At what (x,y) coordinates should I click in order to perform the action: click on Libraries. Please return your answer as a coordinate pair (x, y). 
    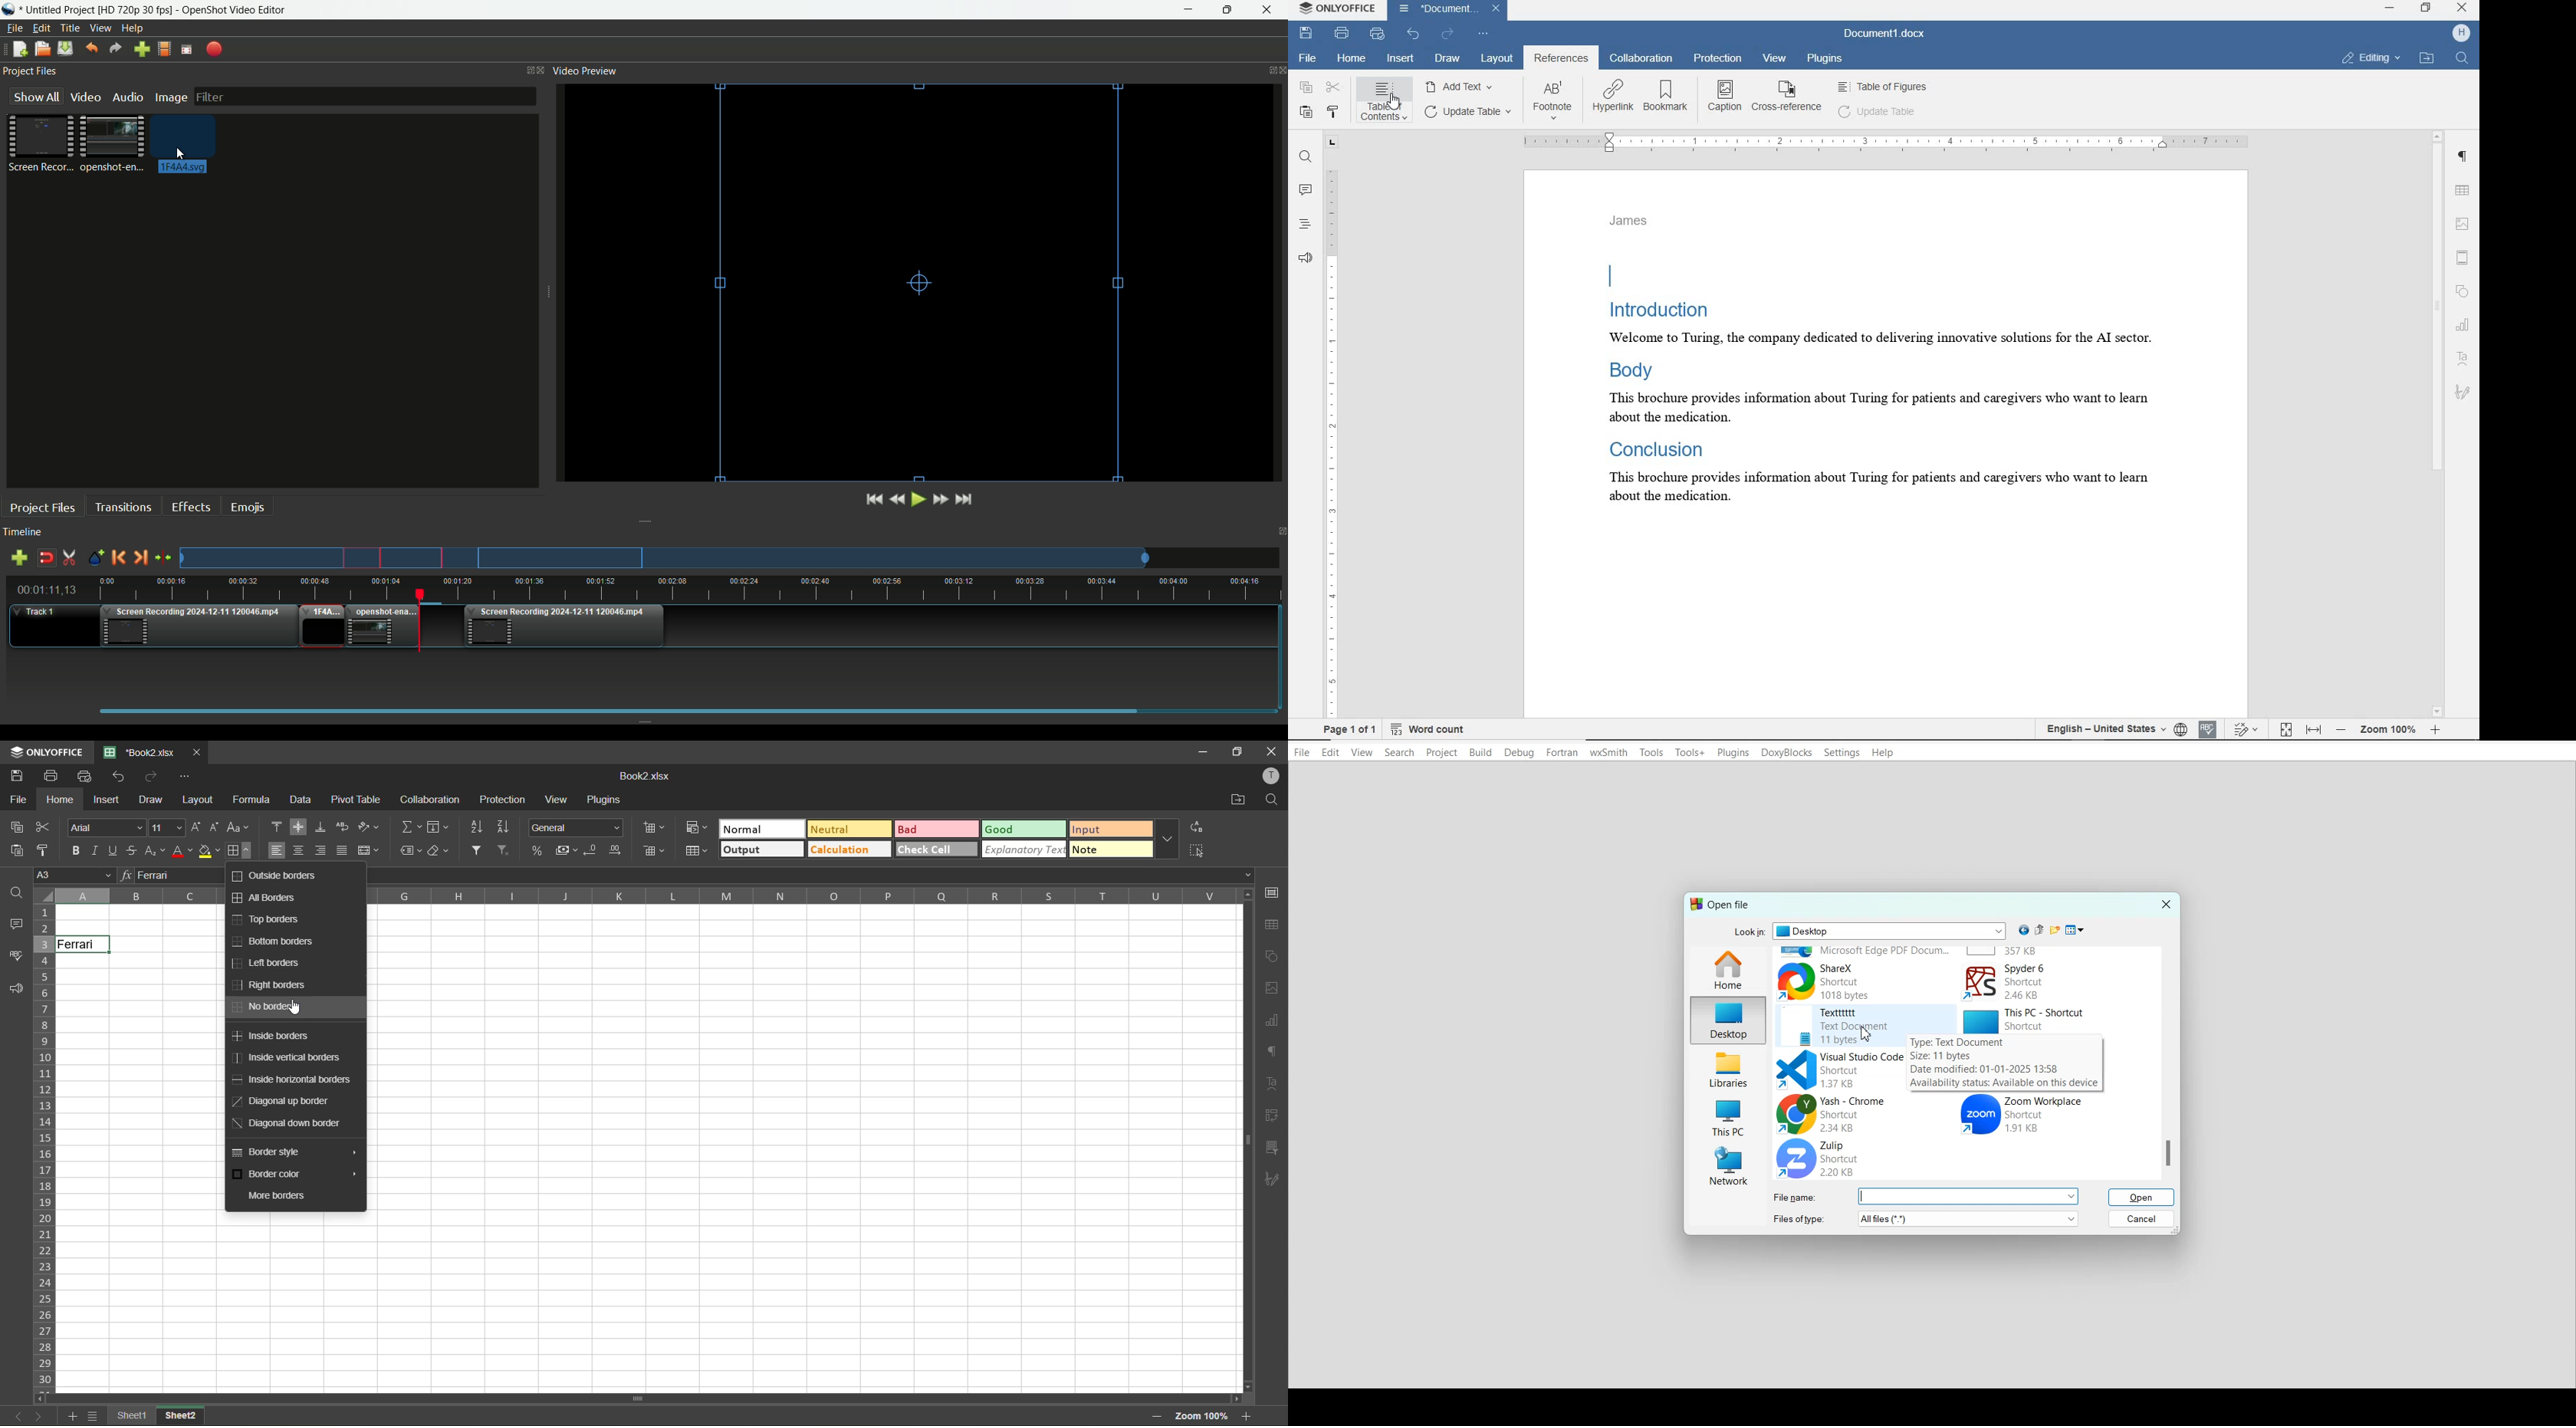
    Looking at the image, I should click on (1725, 1071).